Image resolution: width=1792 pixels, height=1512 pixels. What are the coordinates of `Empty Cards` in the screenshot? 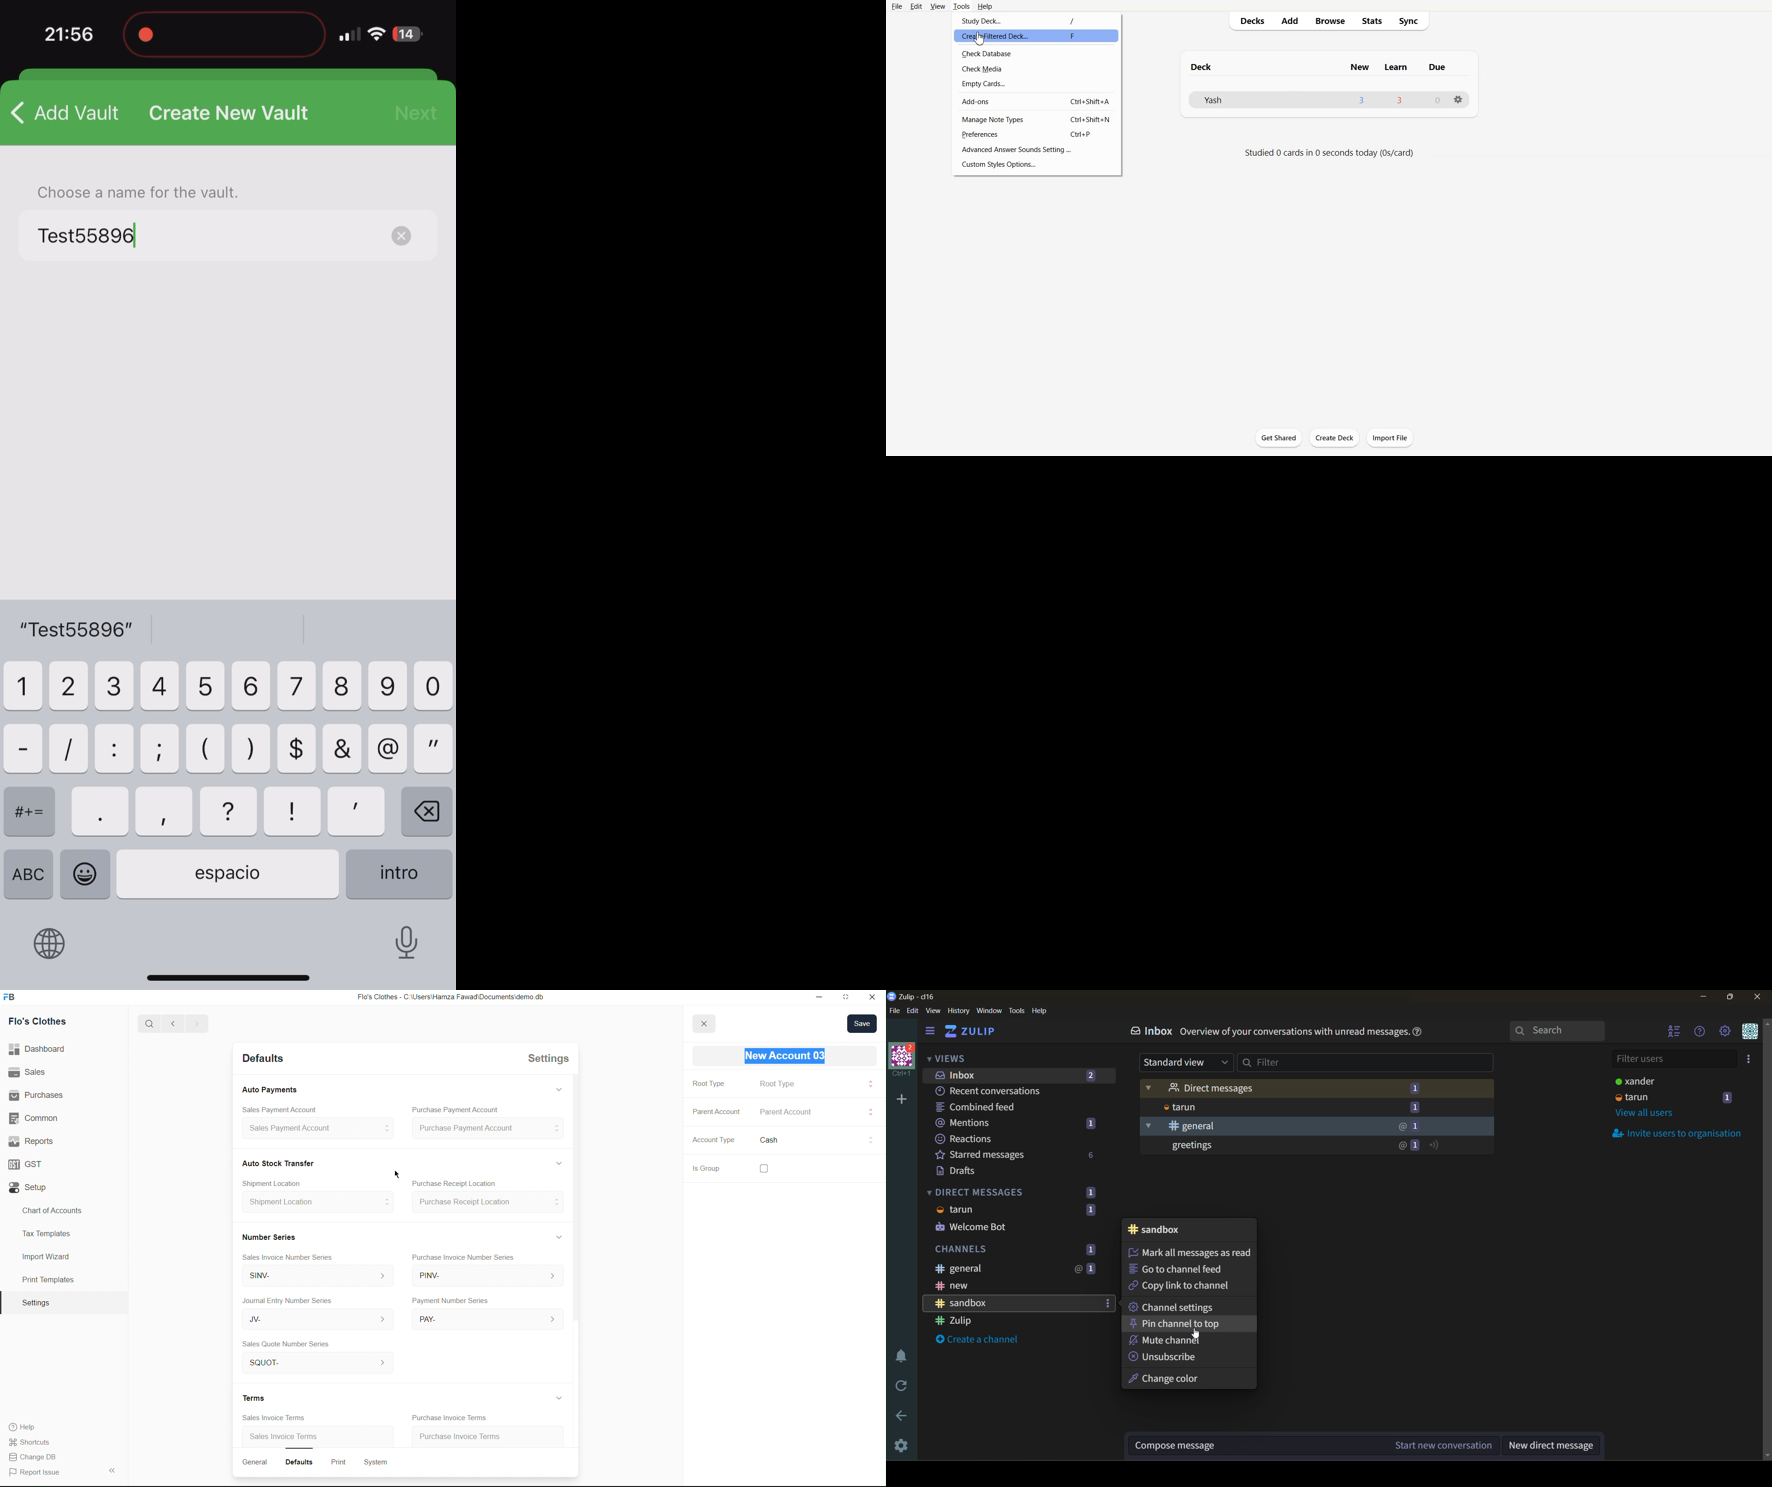 It's located at (1036, 84).